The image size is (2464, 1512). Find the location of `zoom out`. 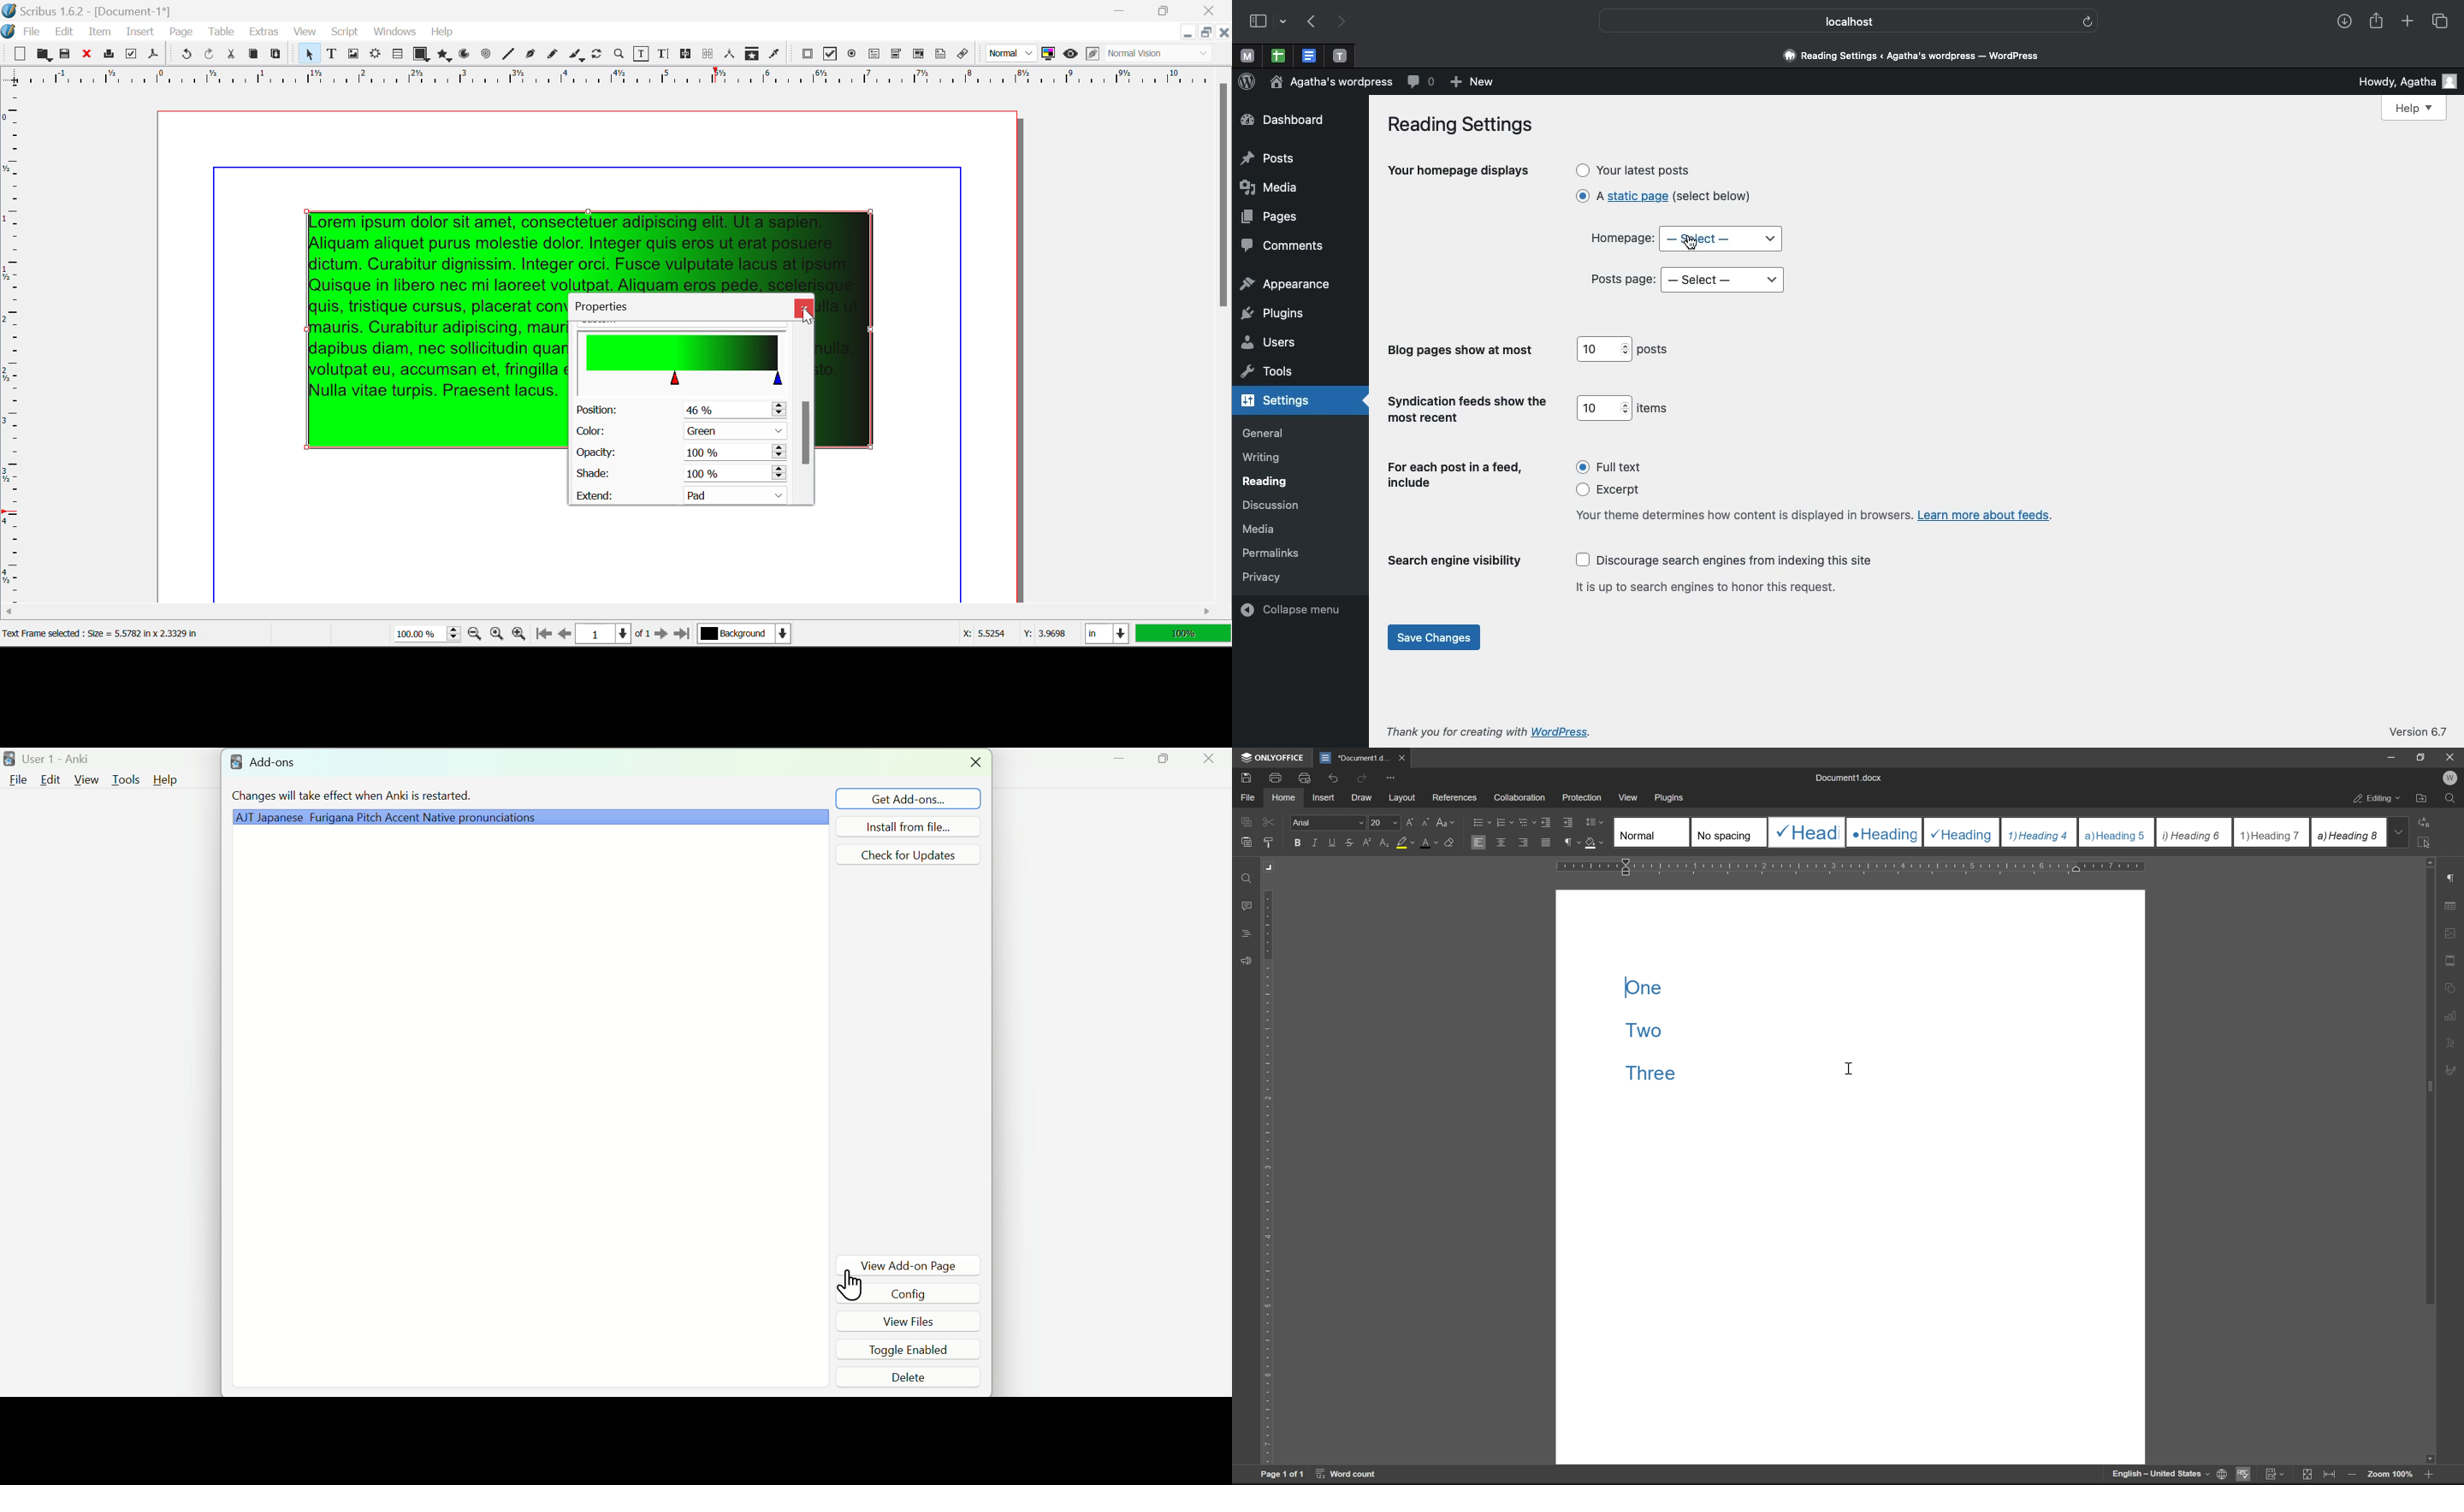

zoom out is located at coordinates (2351, 1476).